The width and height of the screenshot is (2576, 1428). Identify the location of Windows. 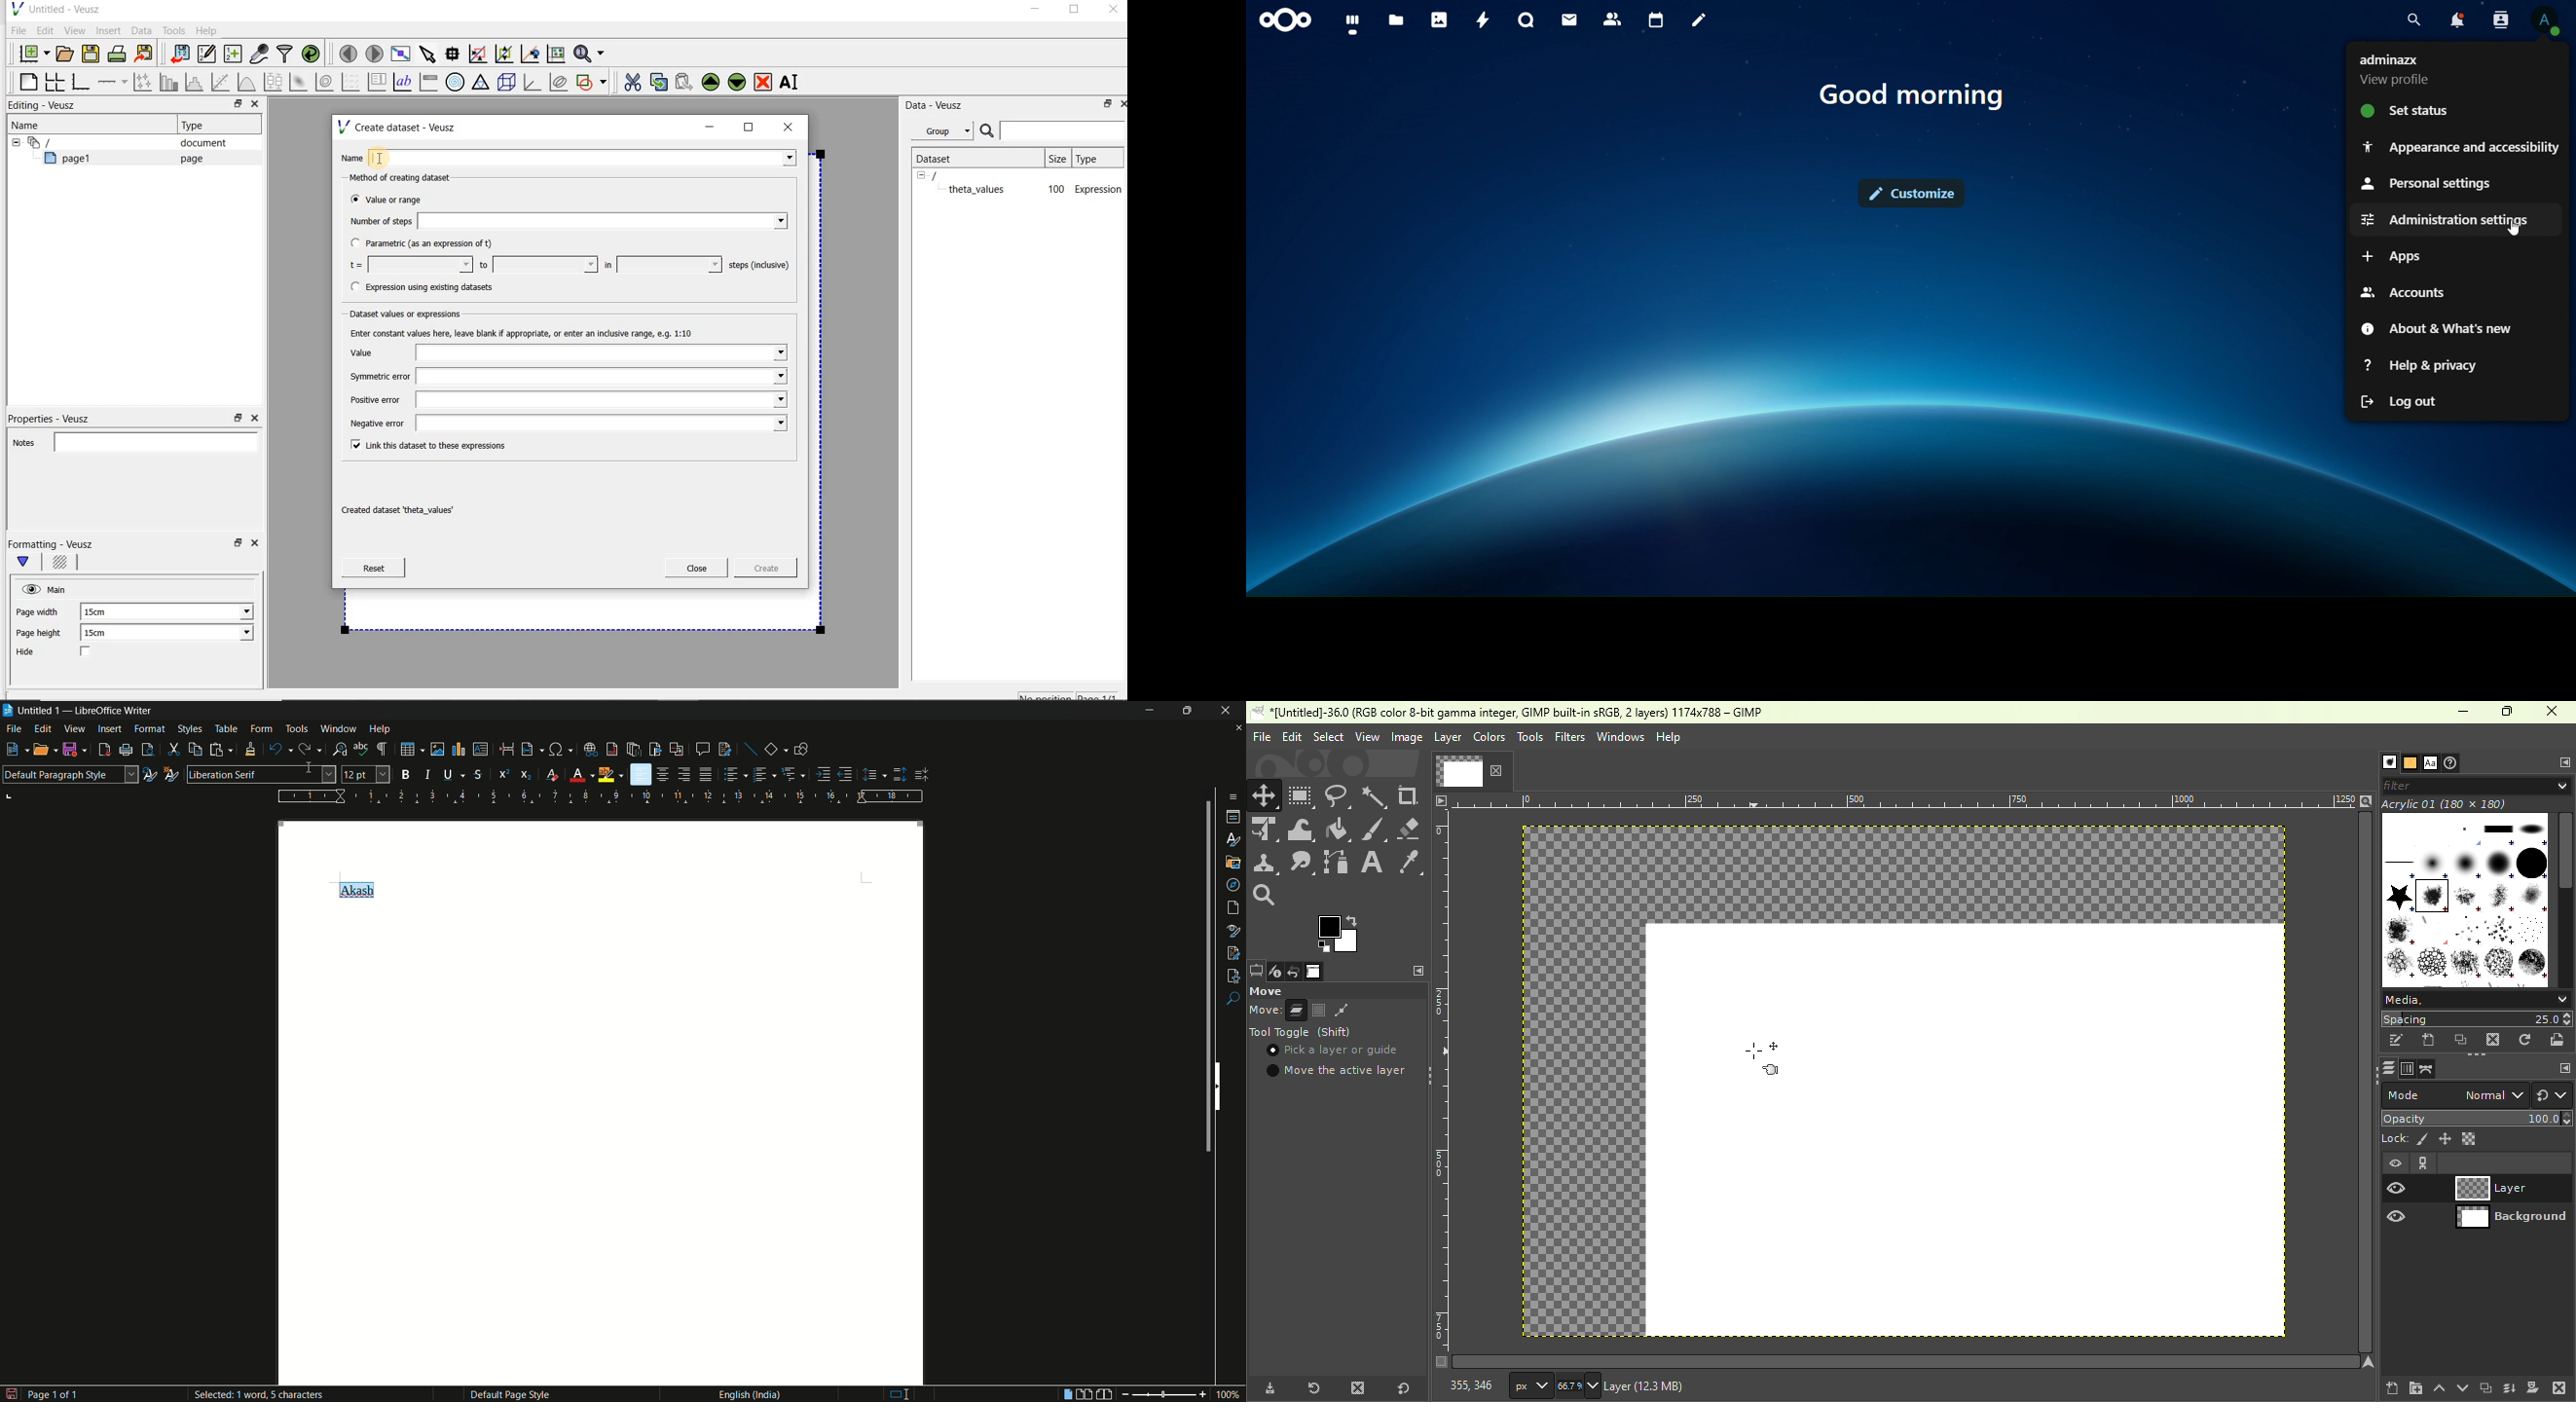
(1620, 737).